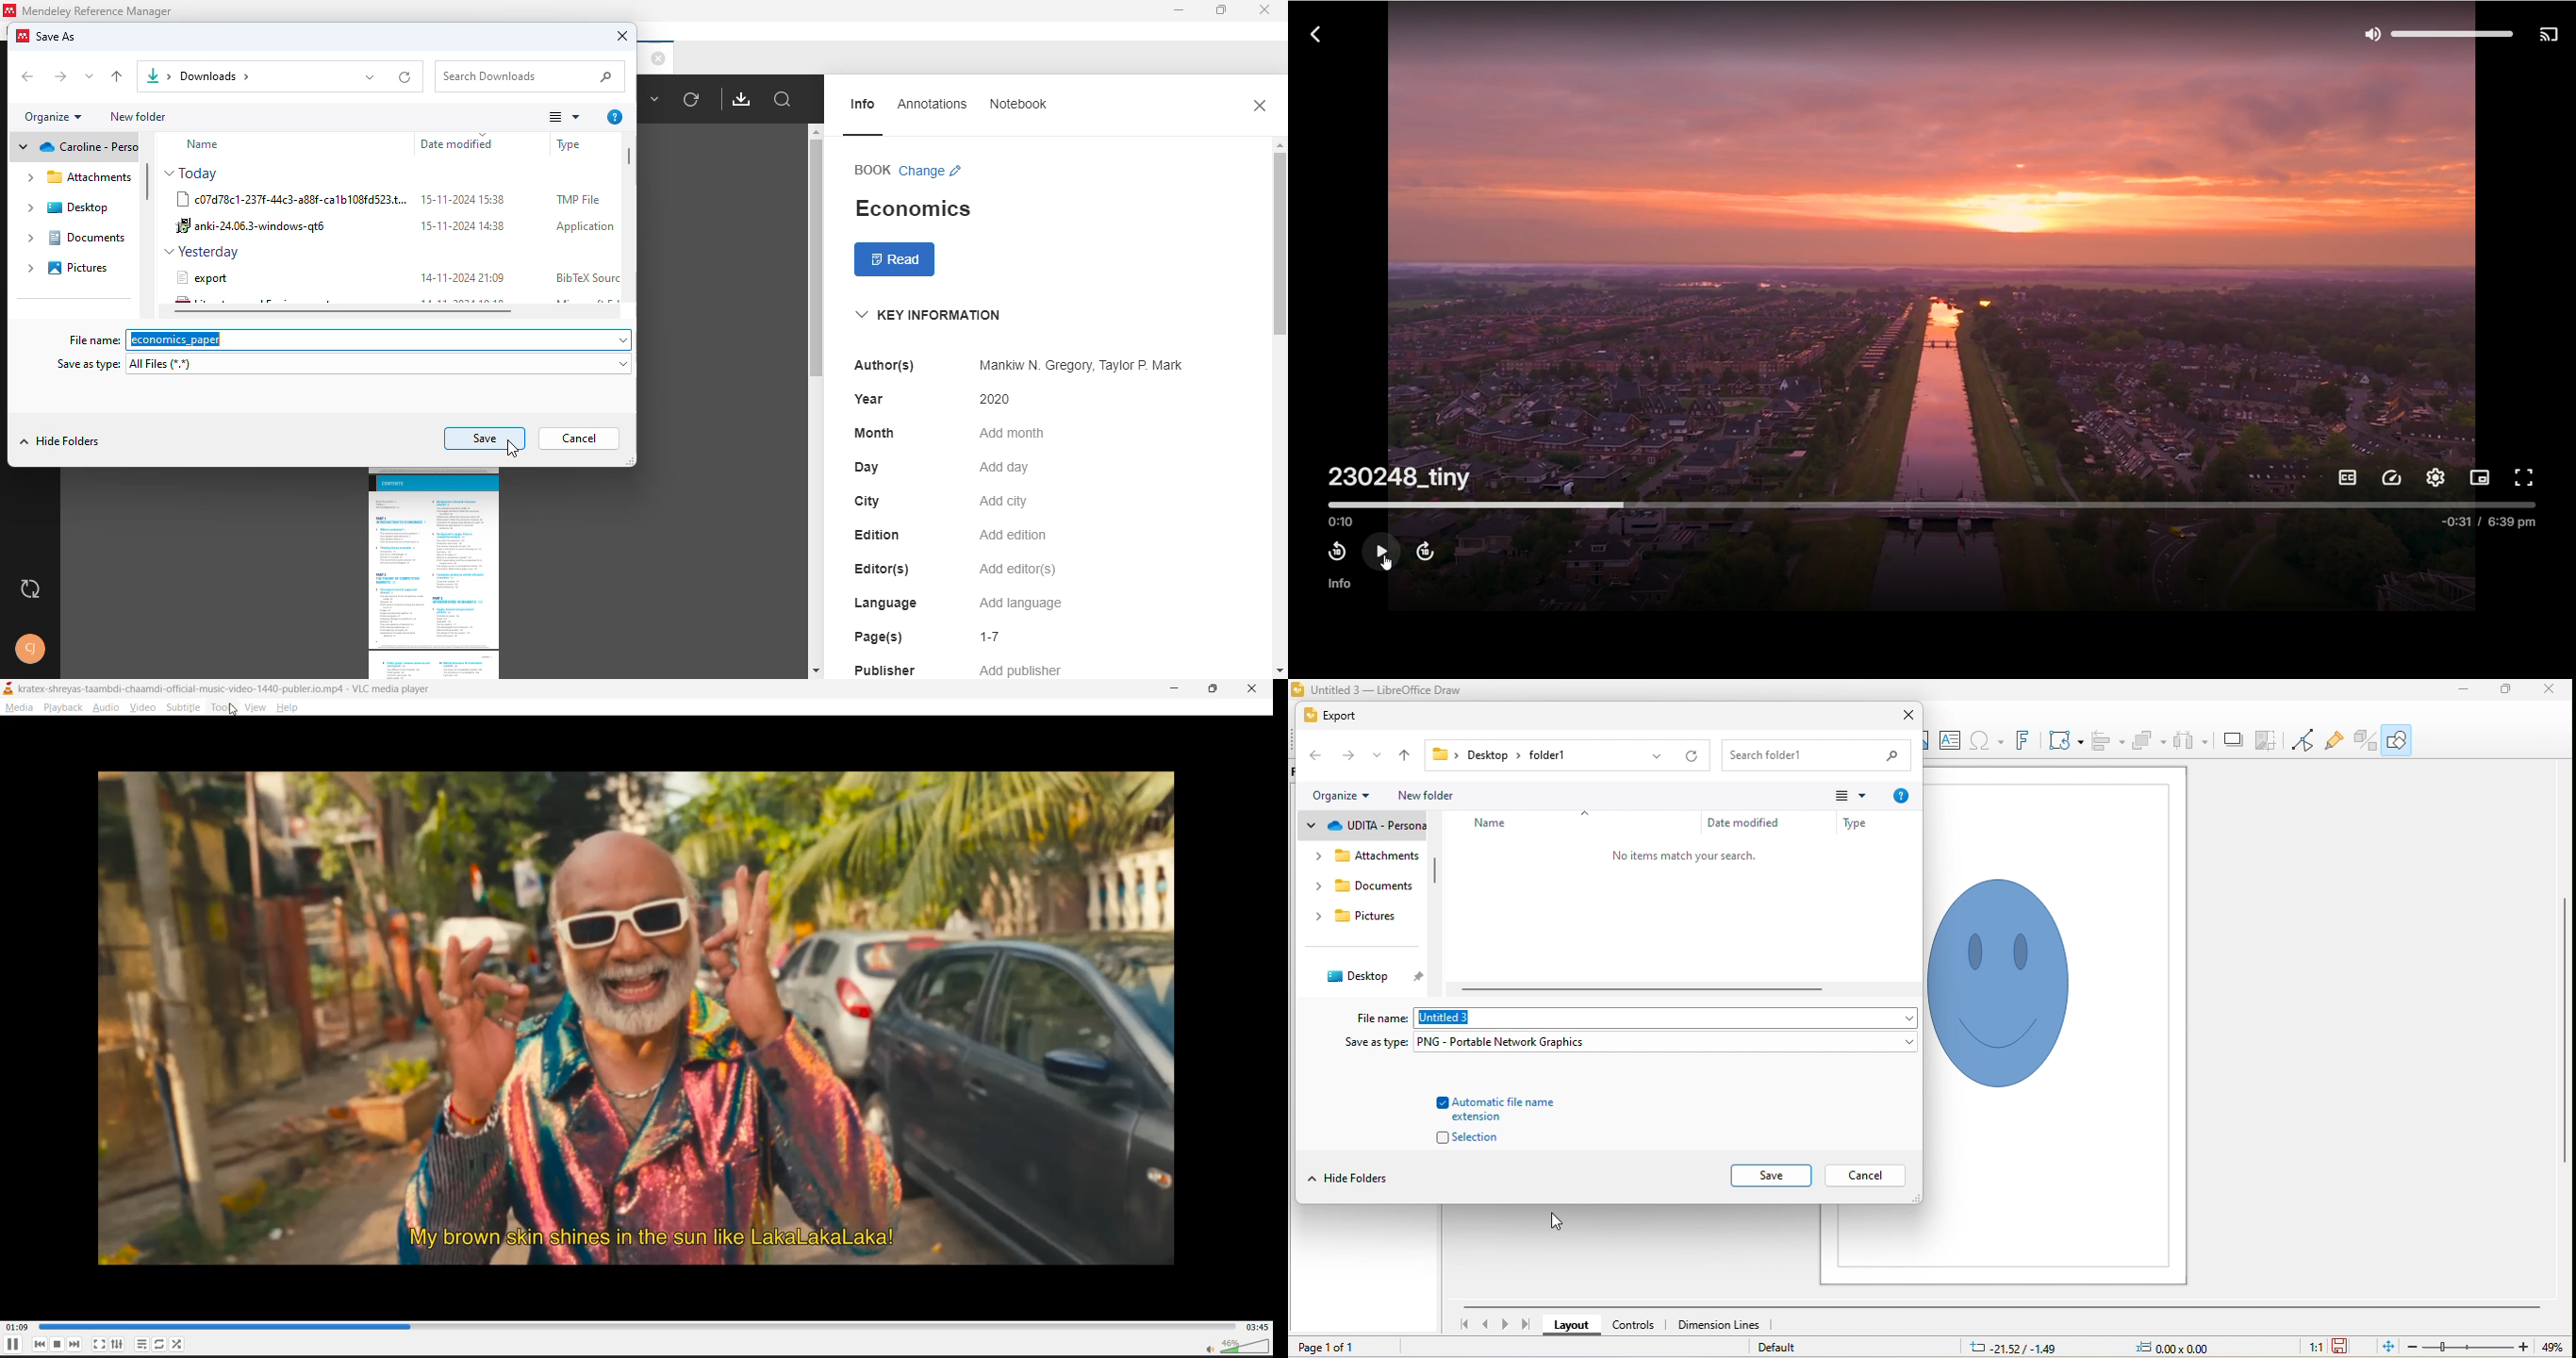 The width and height of the screenshot is (2576, 1372). Describe the element at coordinates (865, 104) in the screenshot. I see `info` at that location.